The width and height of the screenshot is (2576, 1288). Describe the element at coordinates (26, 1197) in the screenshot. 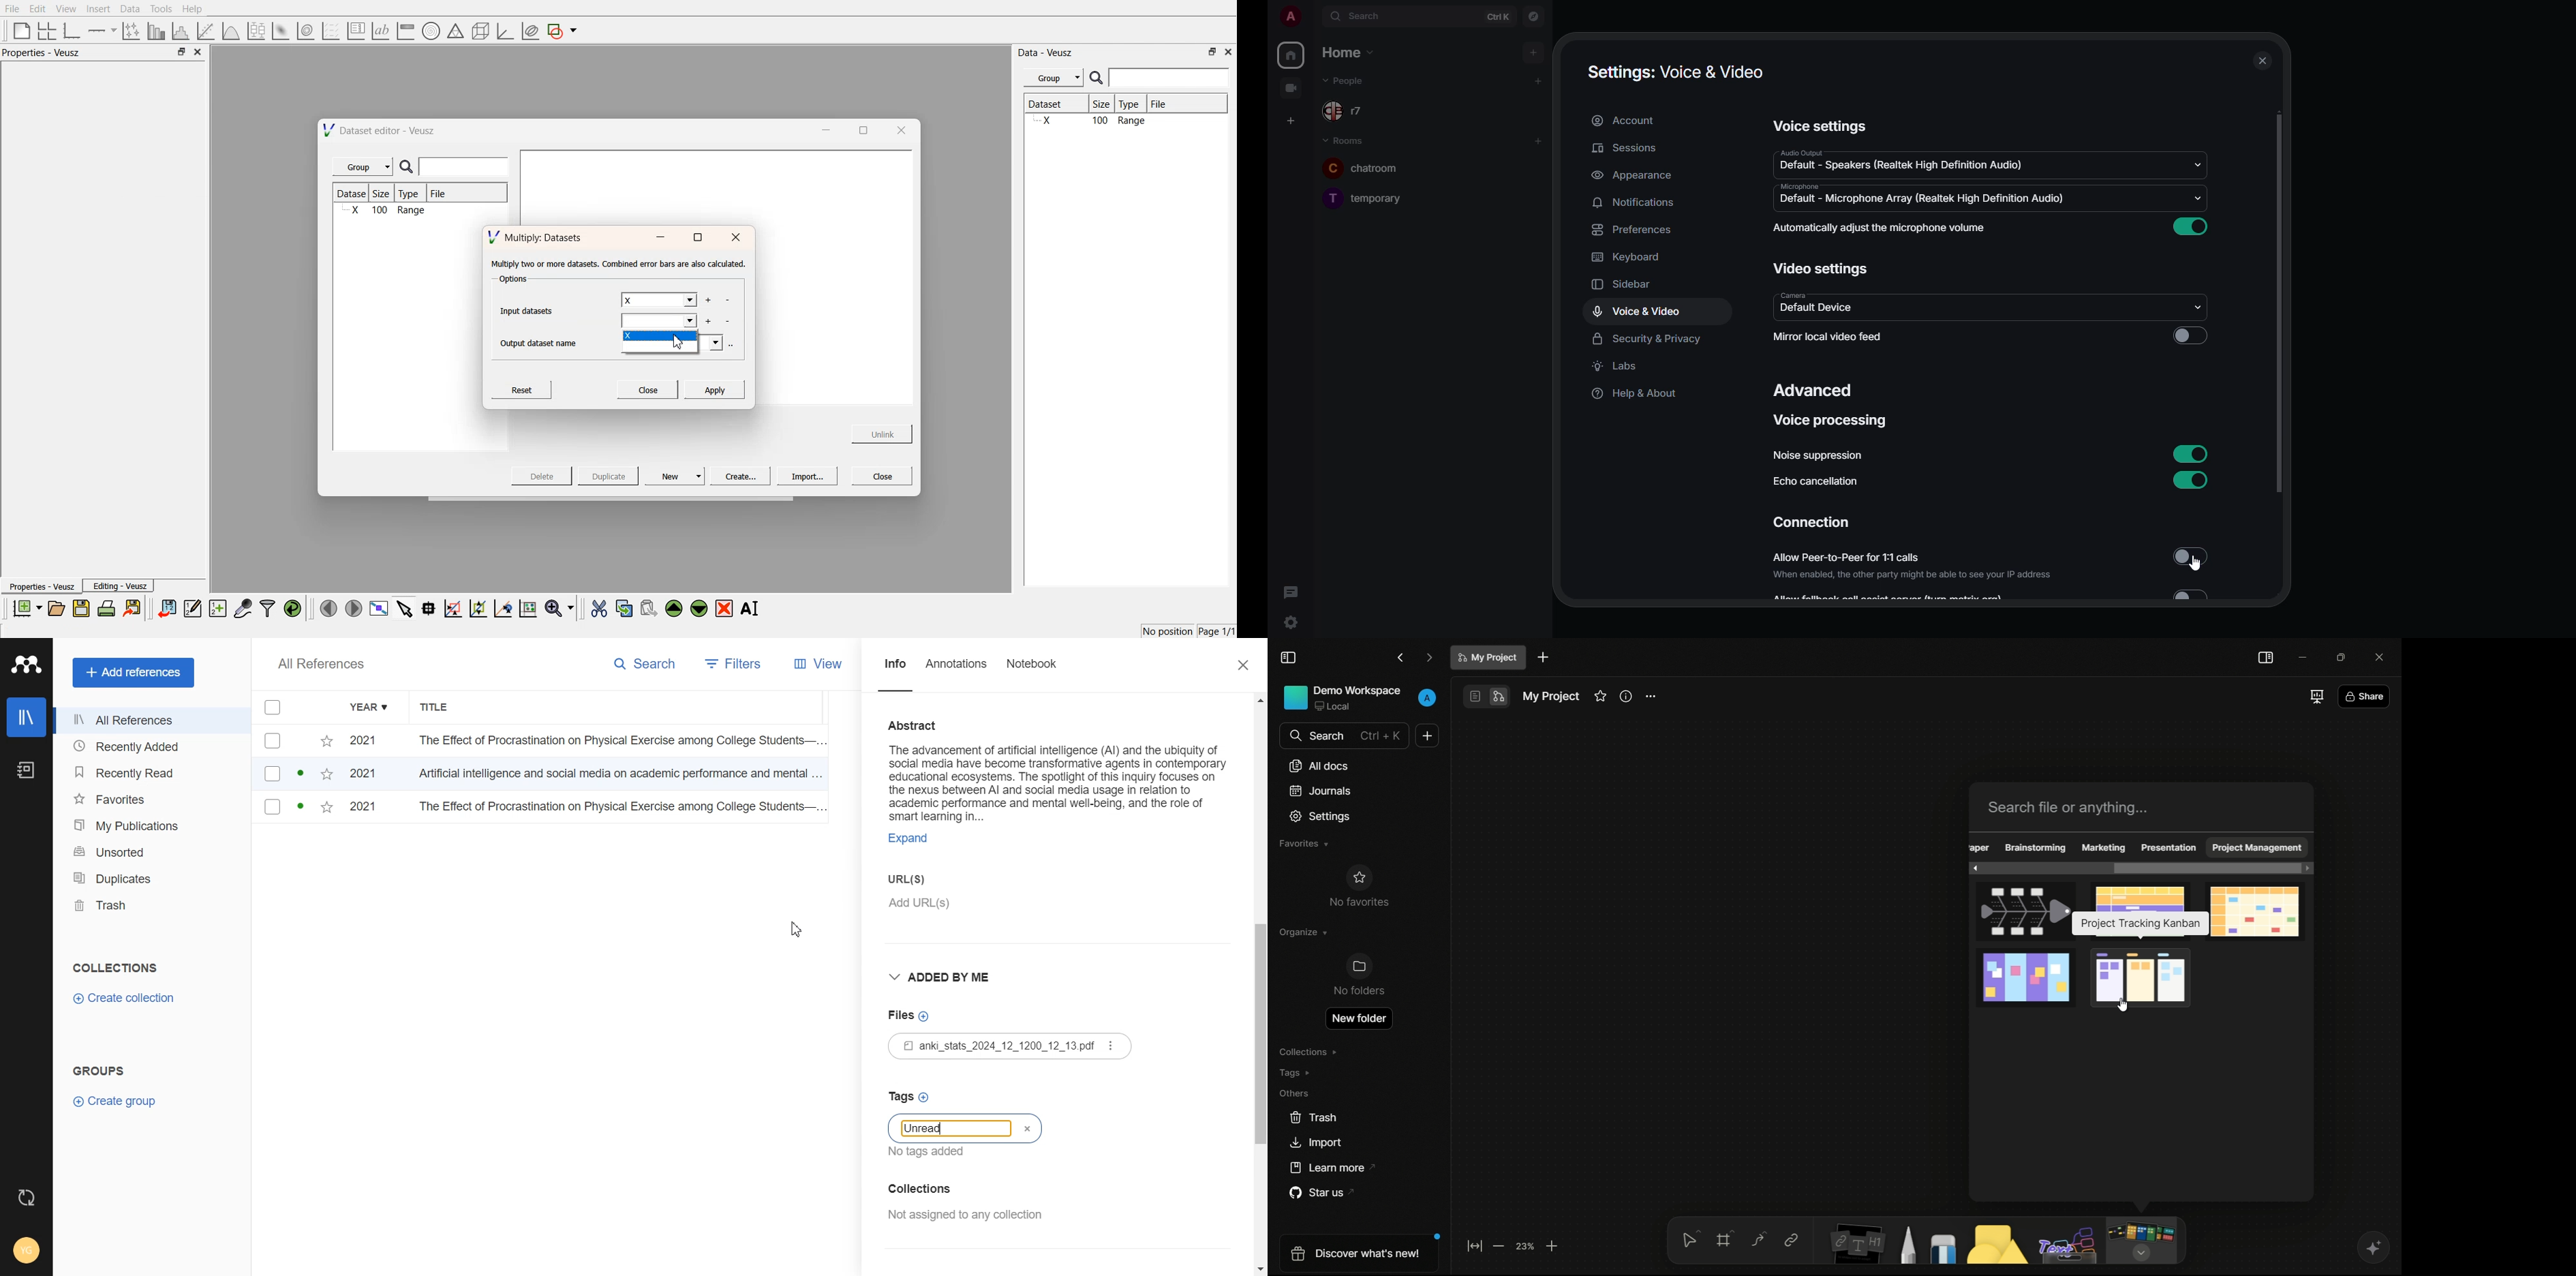

I see `Auto sync` at that location.